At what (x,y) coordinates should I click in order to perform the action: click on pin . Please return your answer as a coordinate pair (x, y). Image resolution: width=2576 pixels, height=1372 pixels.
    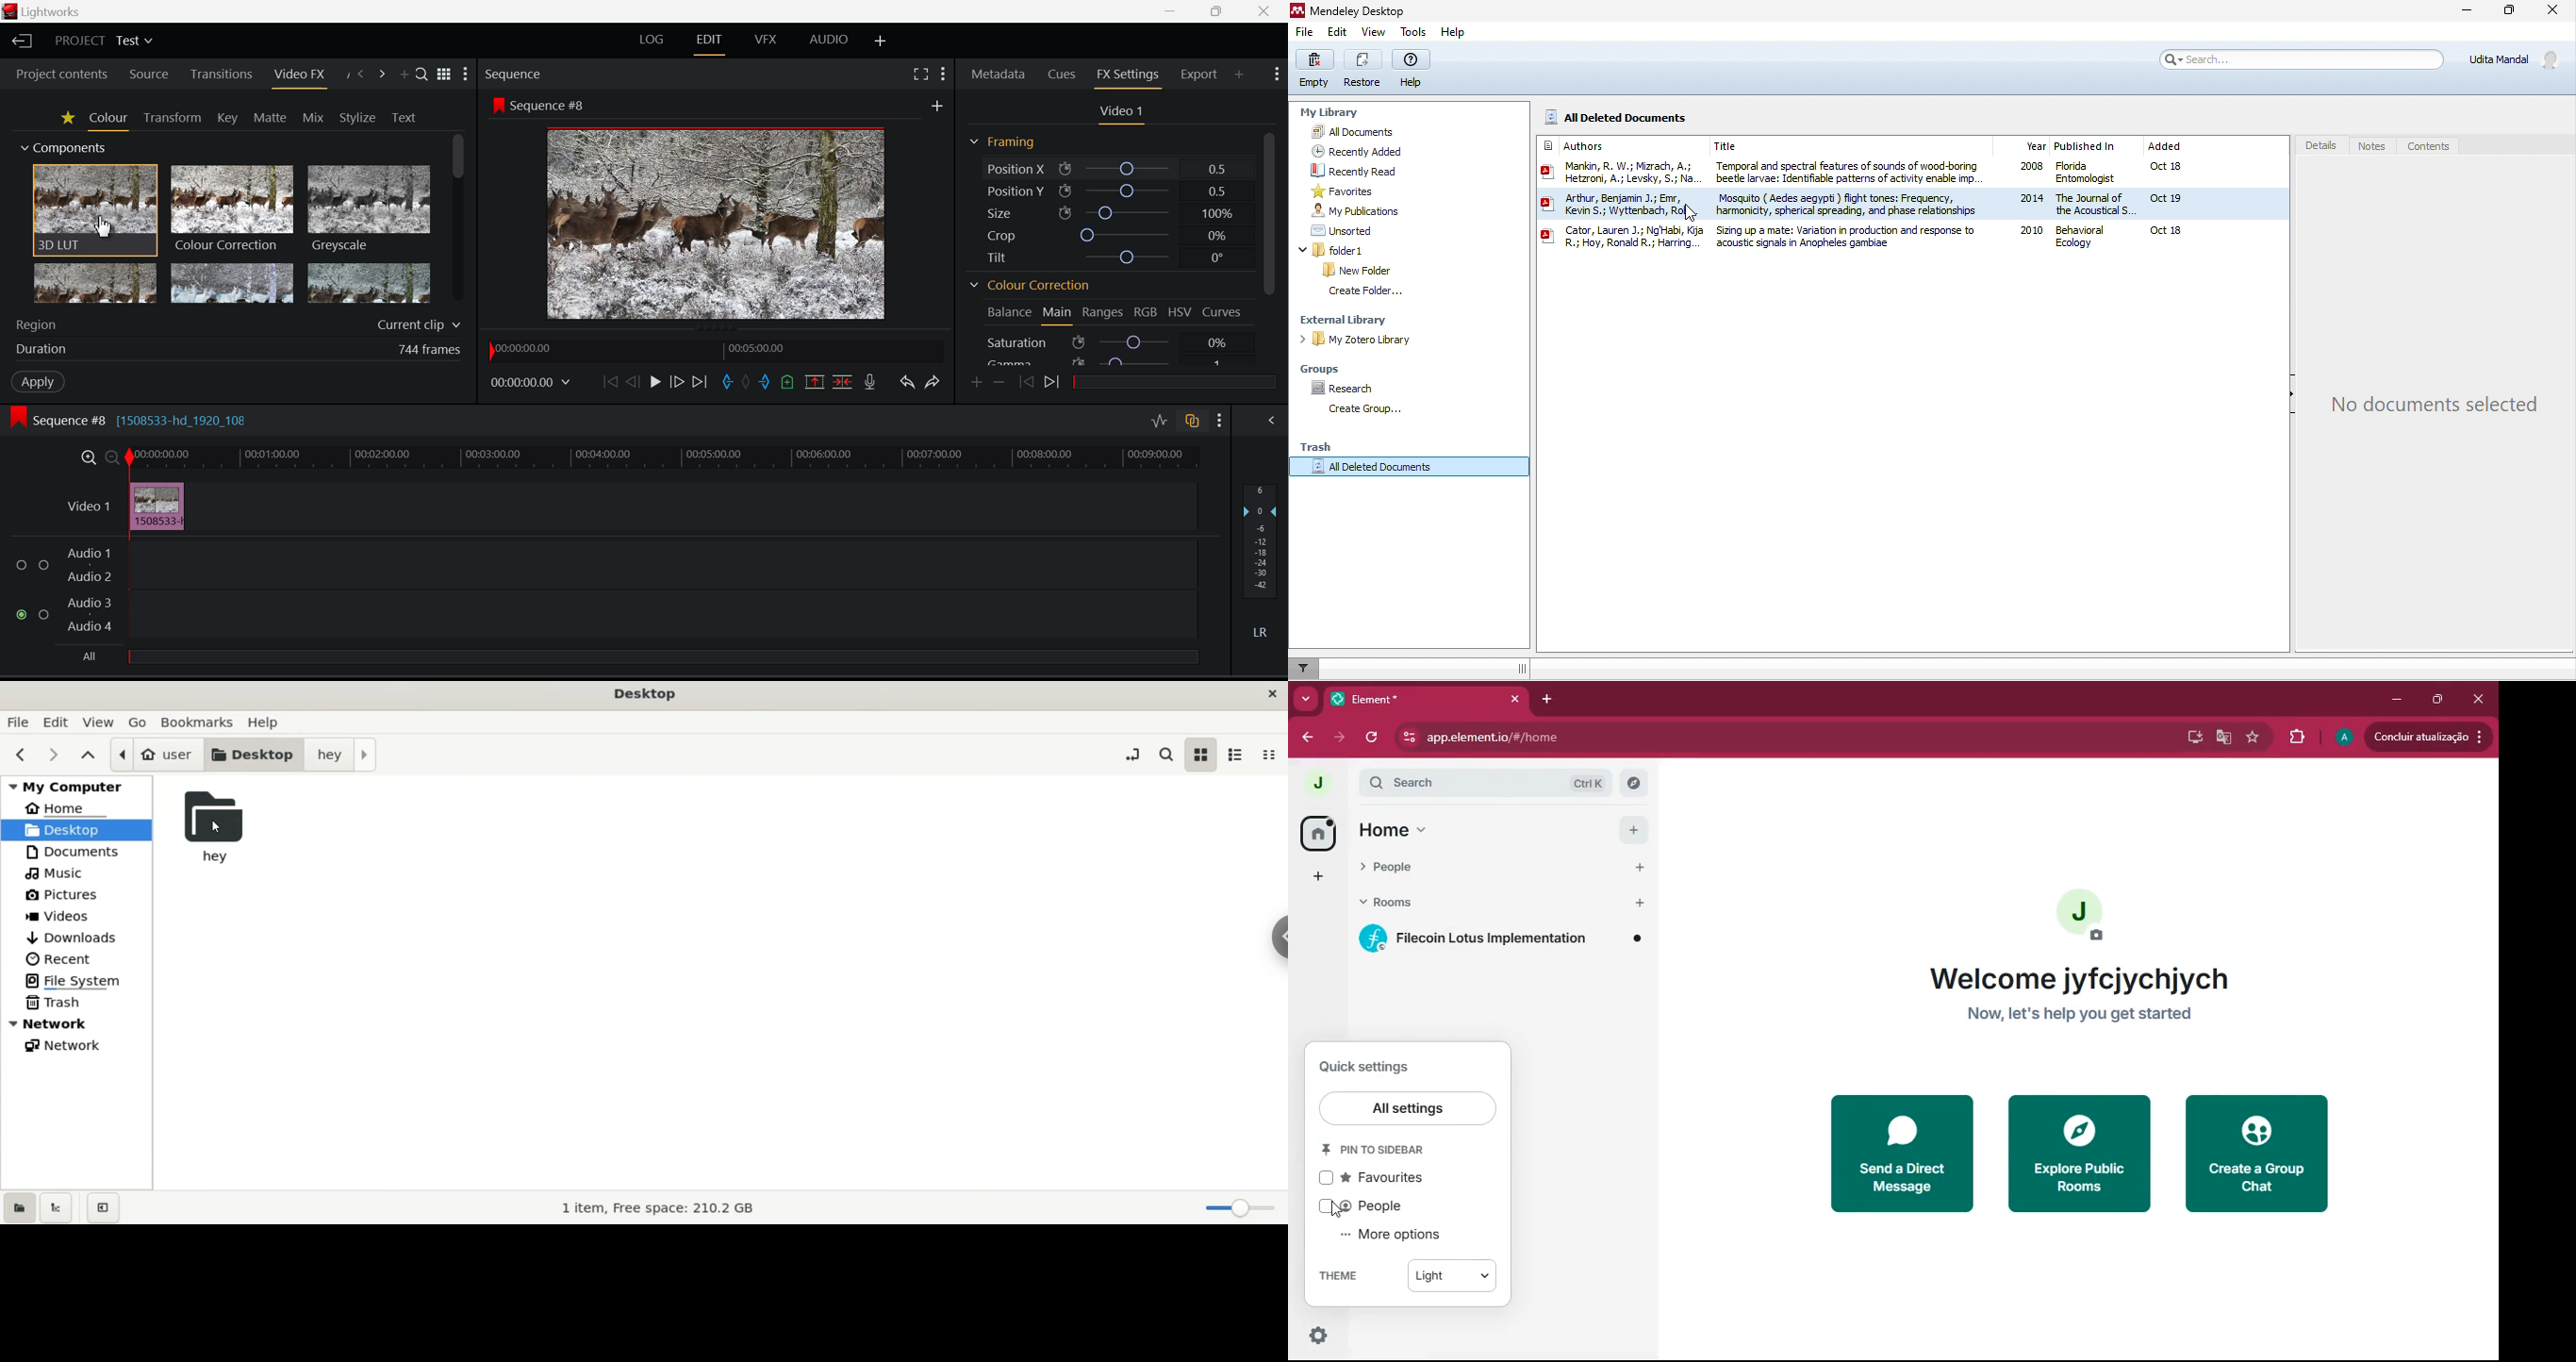
    Looking at the image, I should click on (1379, 1151).